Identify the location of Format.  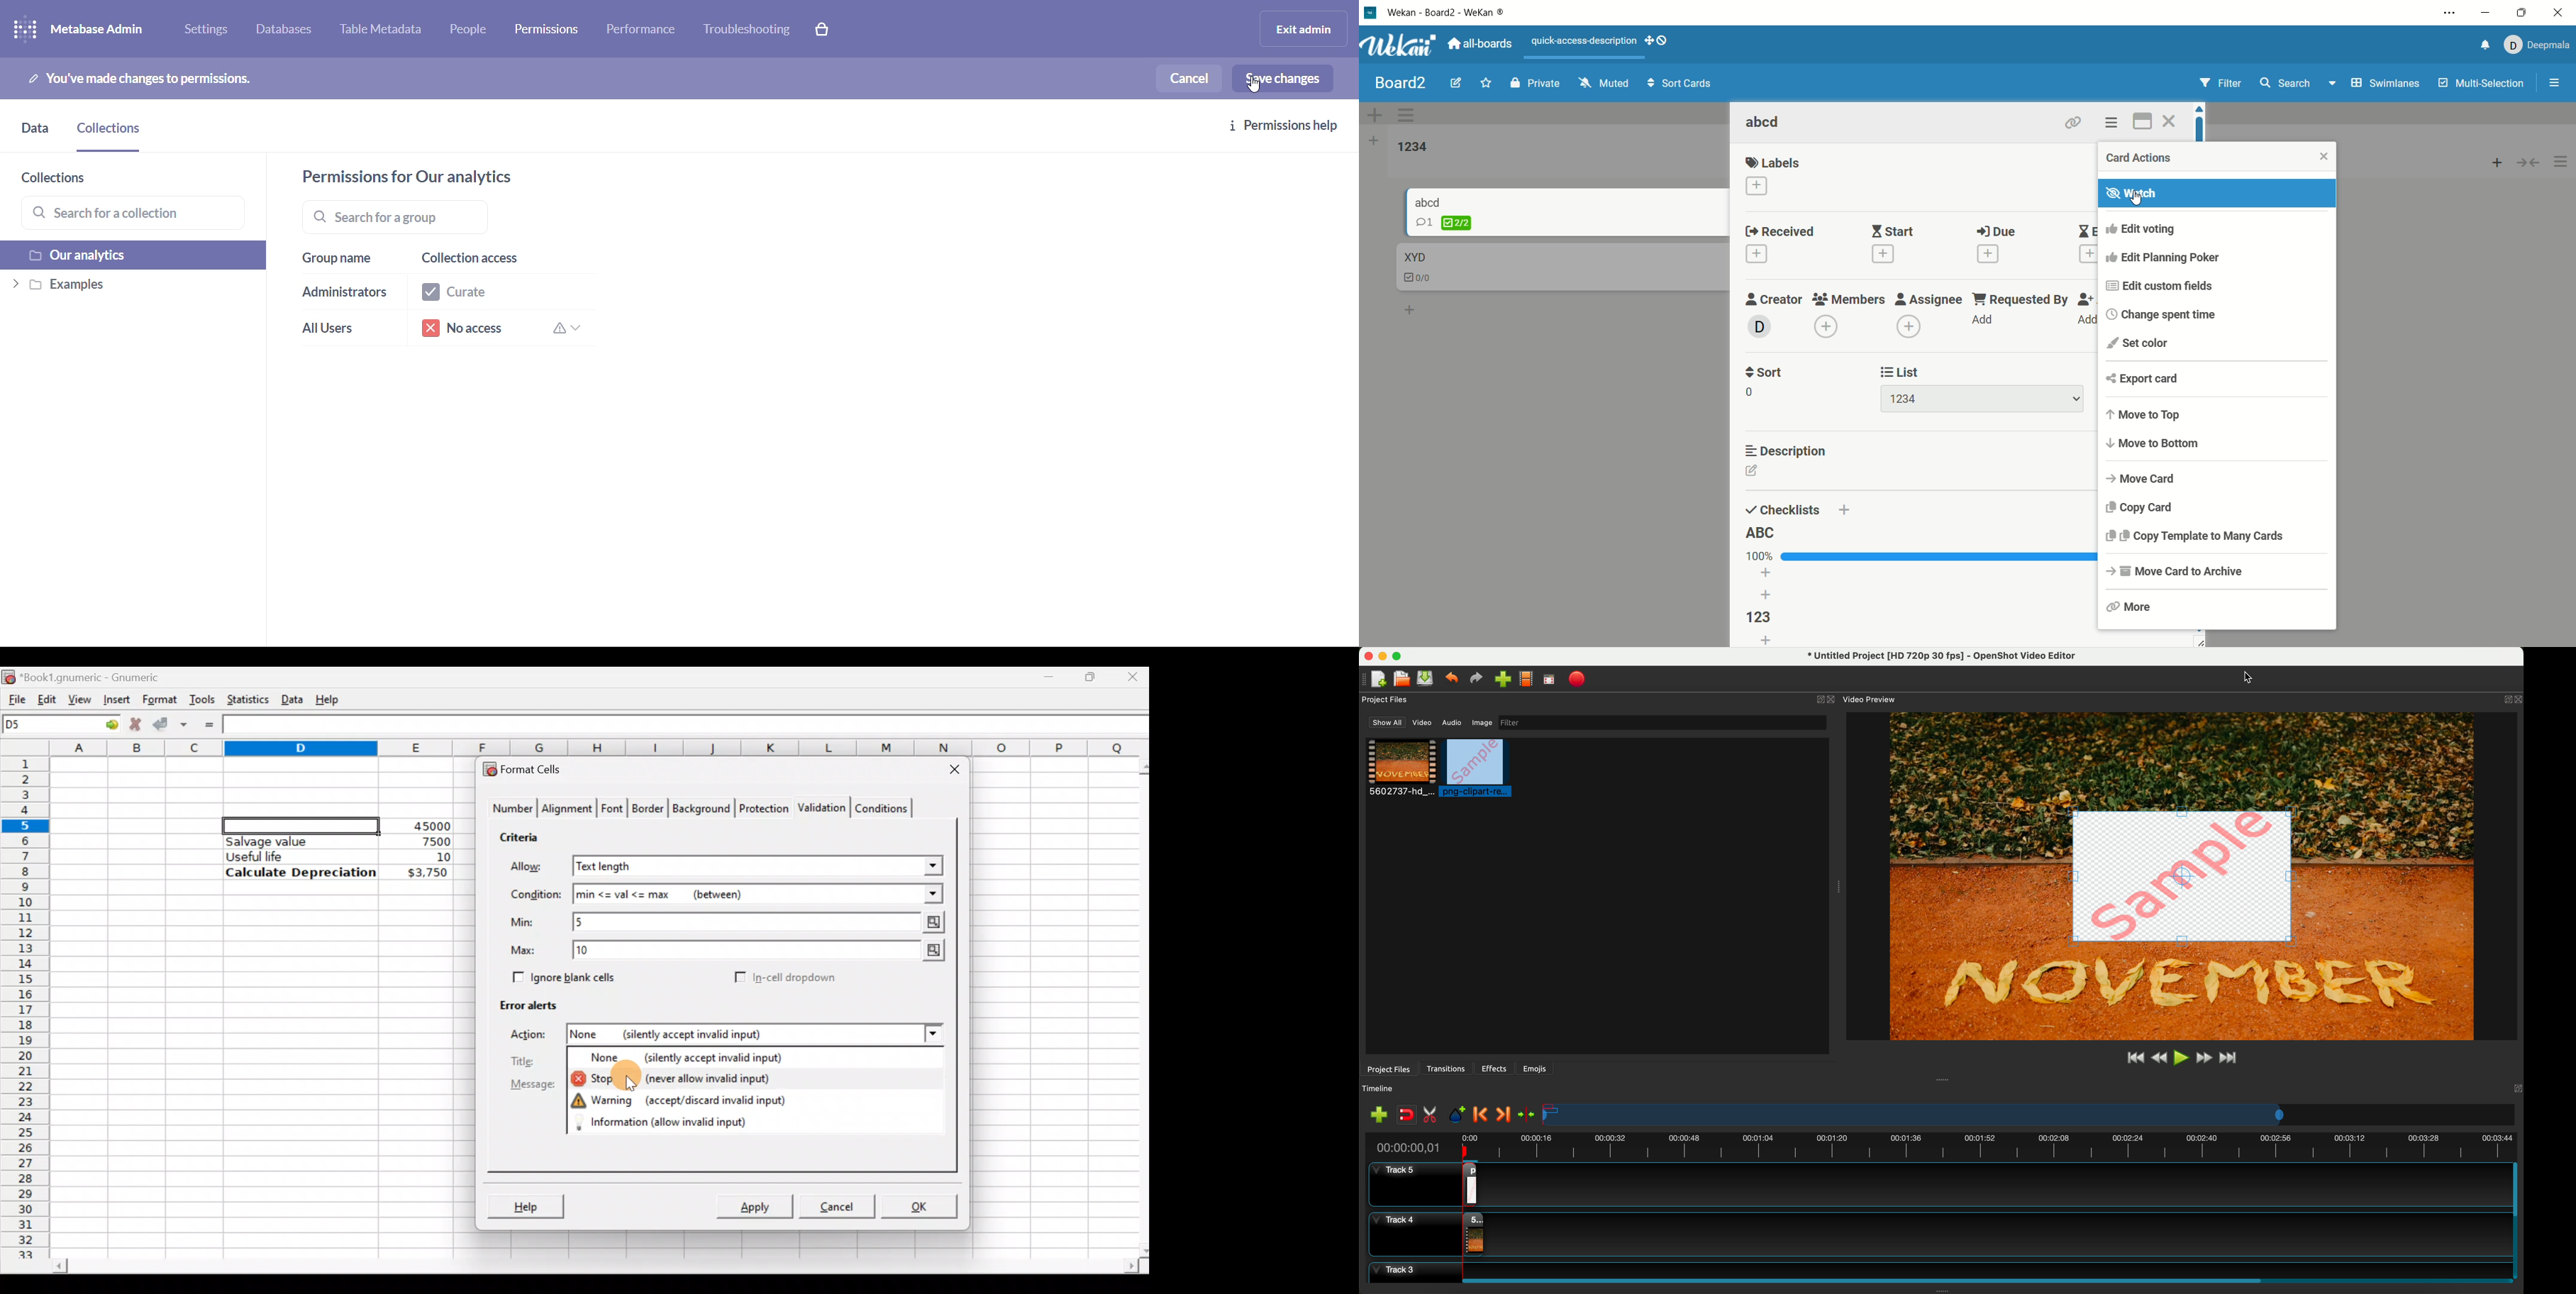
(159, 700).